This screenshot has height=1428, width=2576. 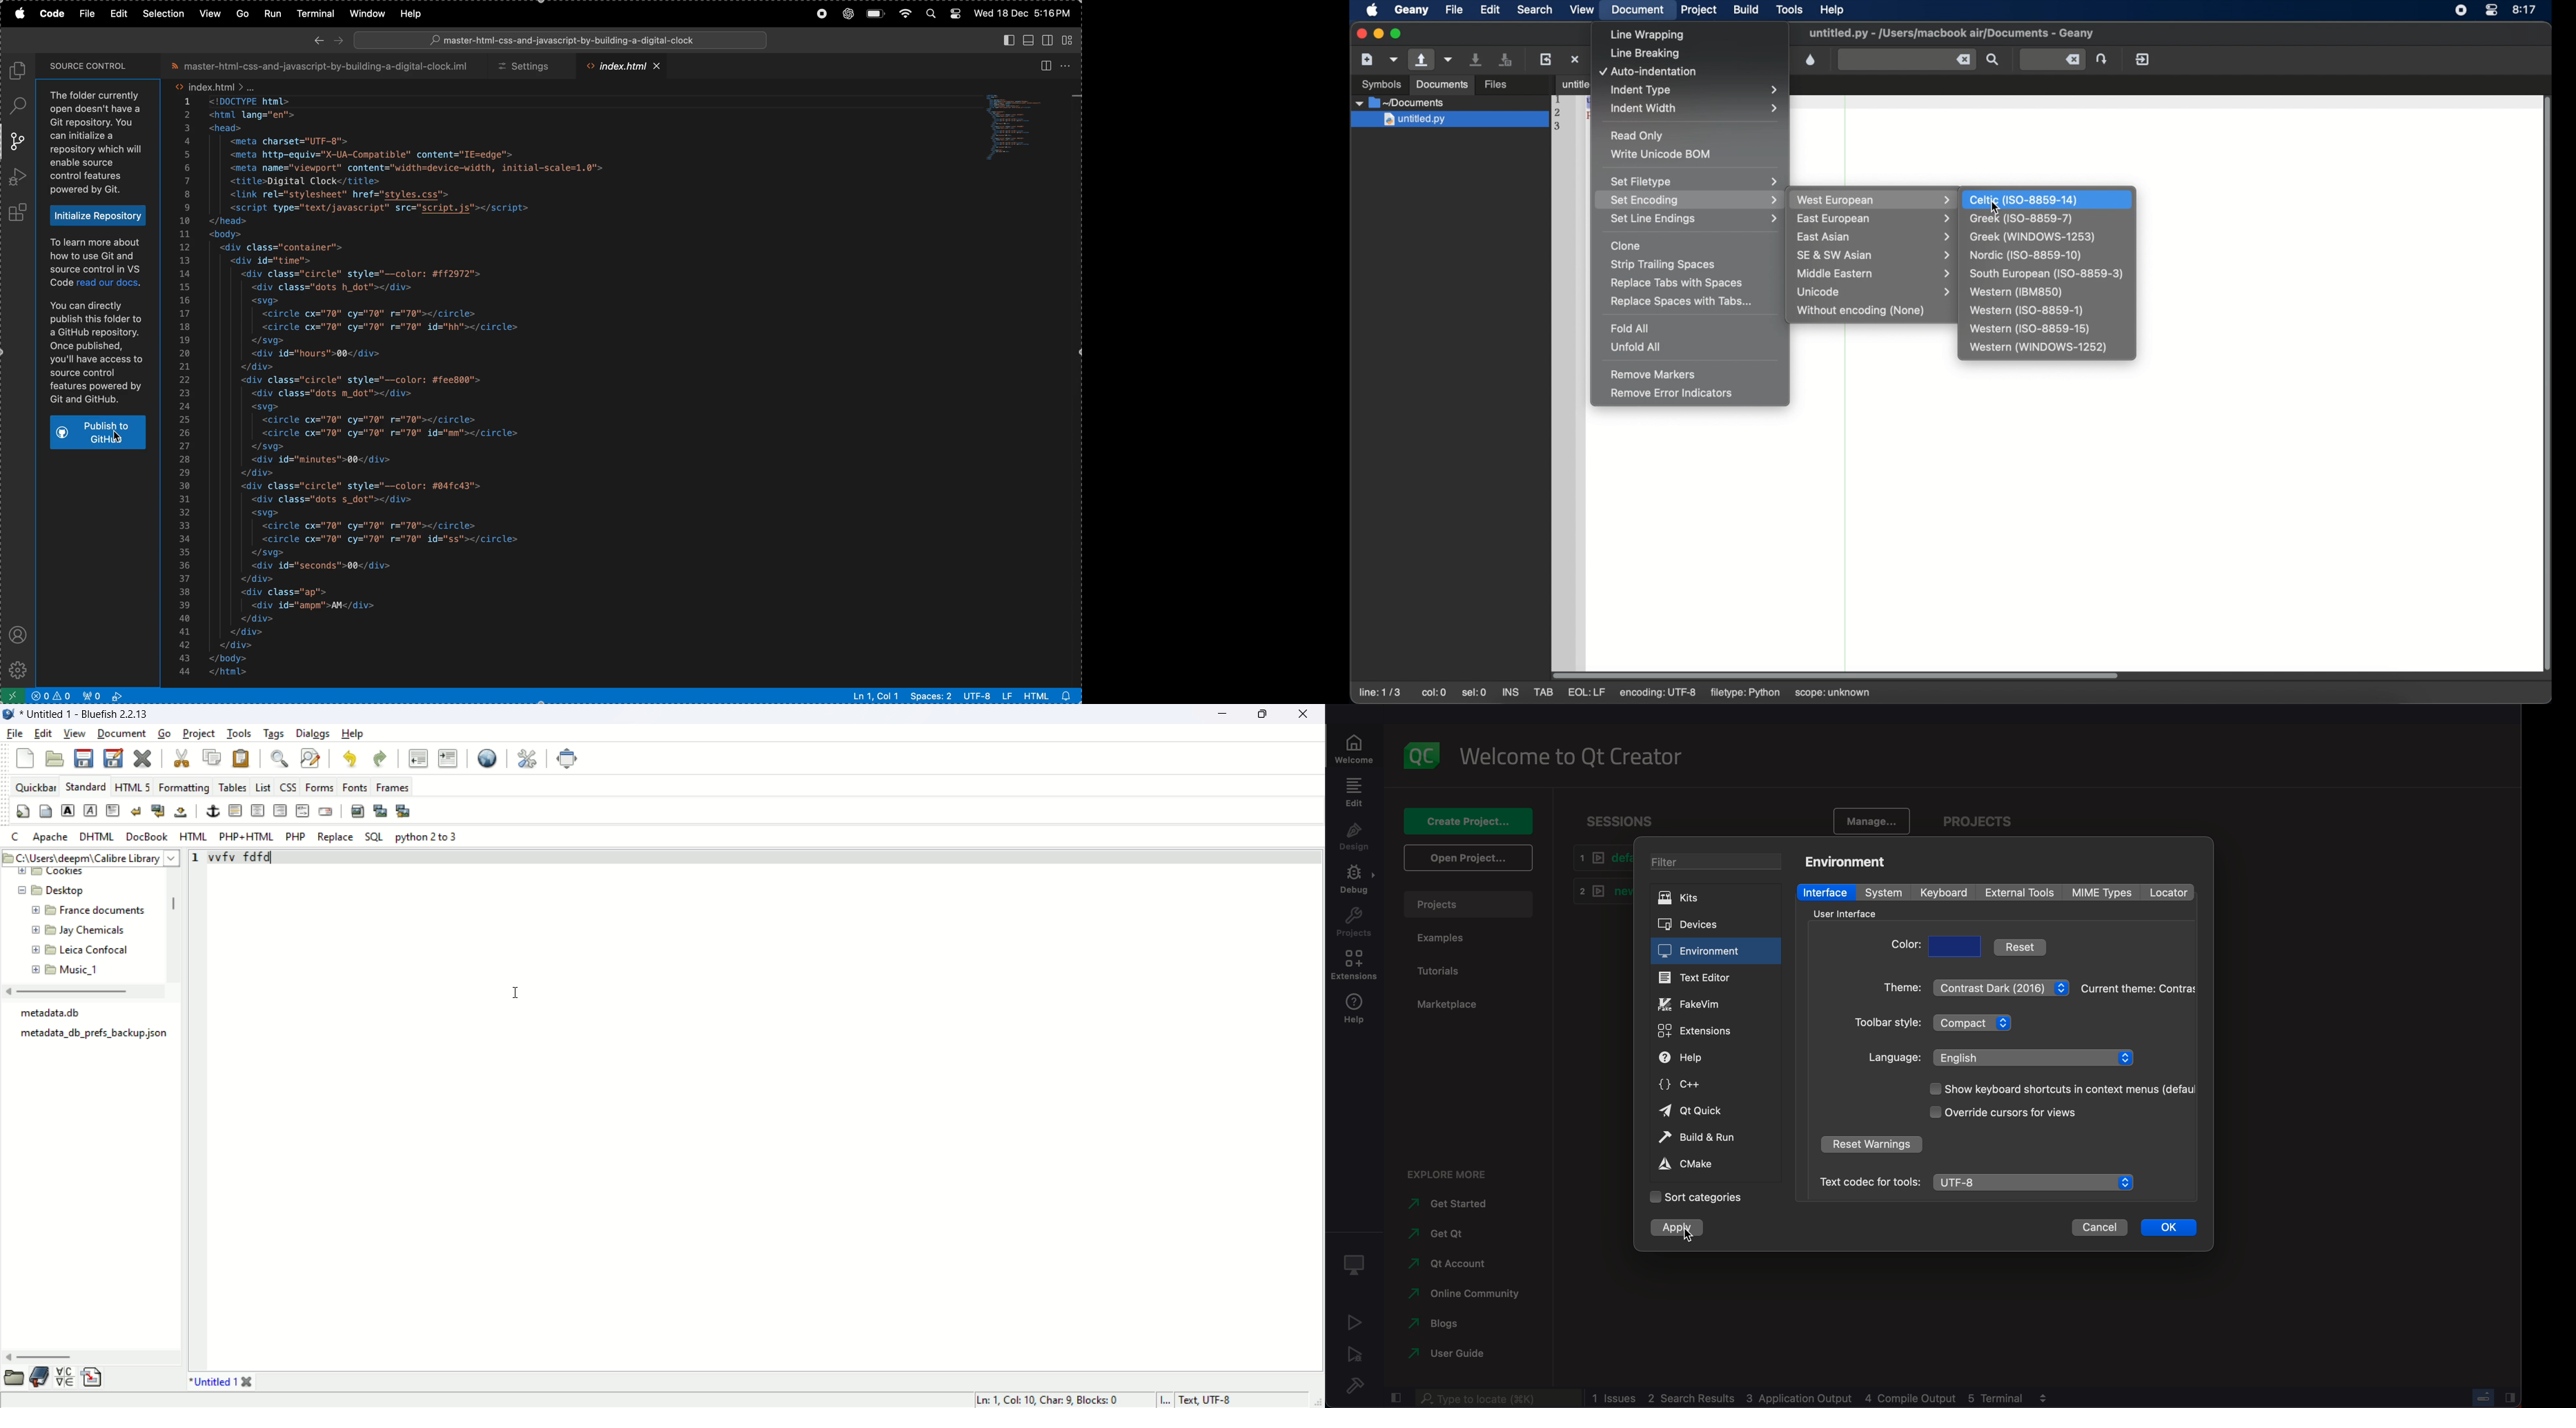 What do you see at coordinates (2016, 292) in the screenshot?
I see `western` at bounding box center [2016, 292].